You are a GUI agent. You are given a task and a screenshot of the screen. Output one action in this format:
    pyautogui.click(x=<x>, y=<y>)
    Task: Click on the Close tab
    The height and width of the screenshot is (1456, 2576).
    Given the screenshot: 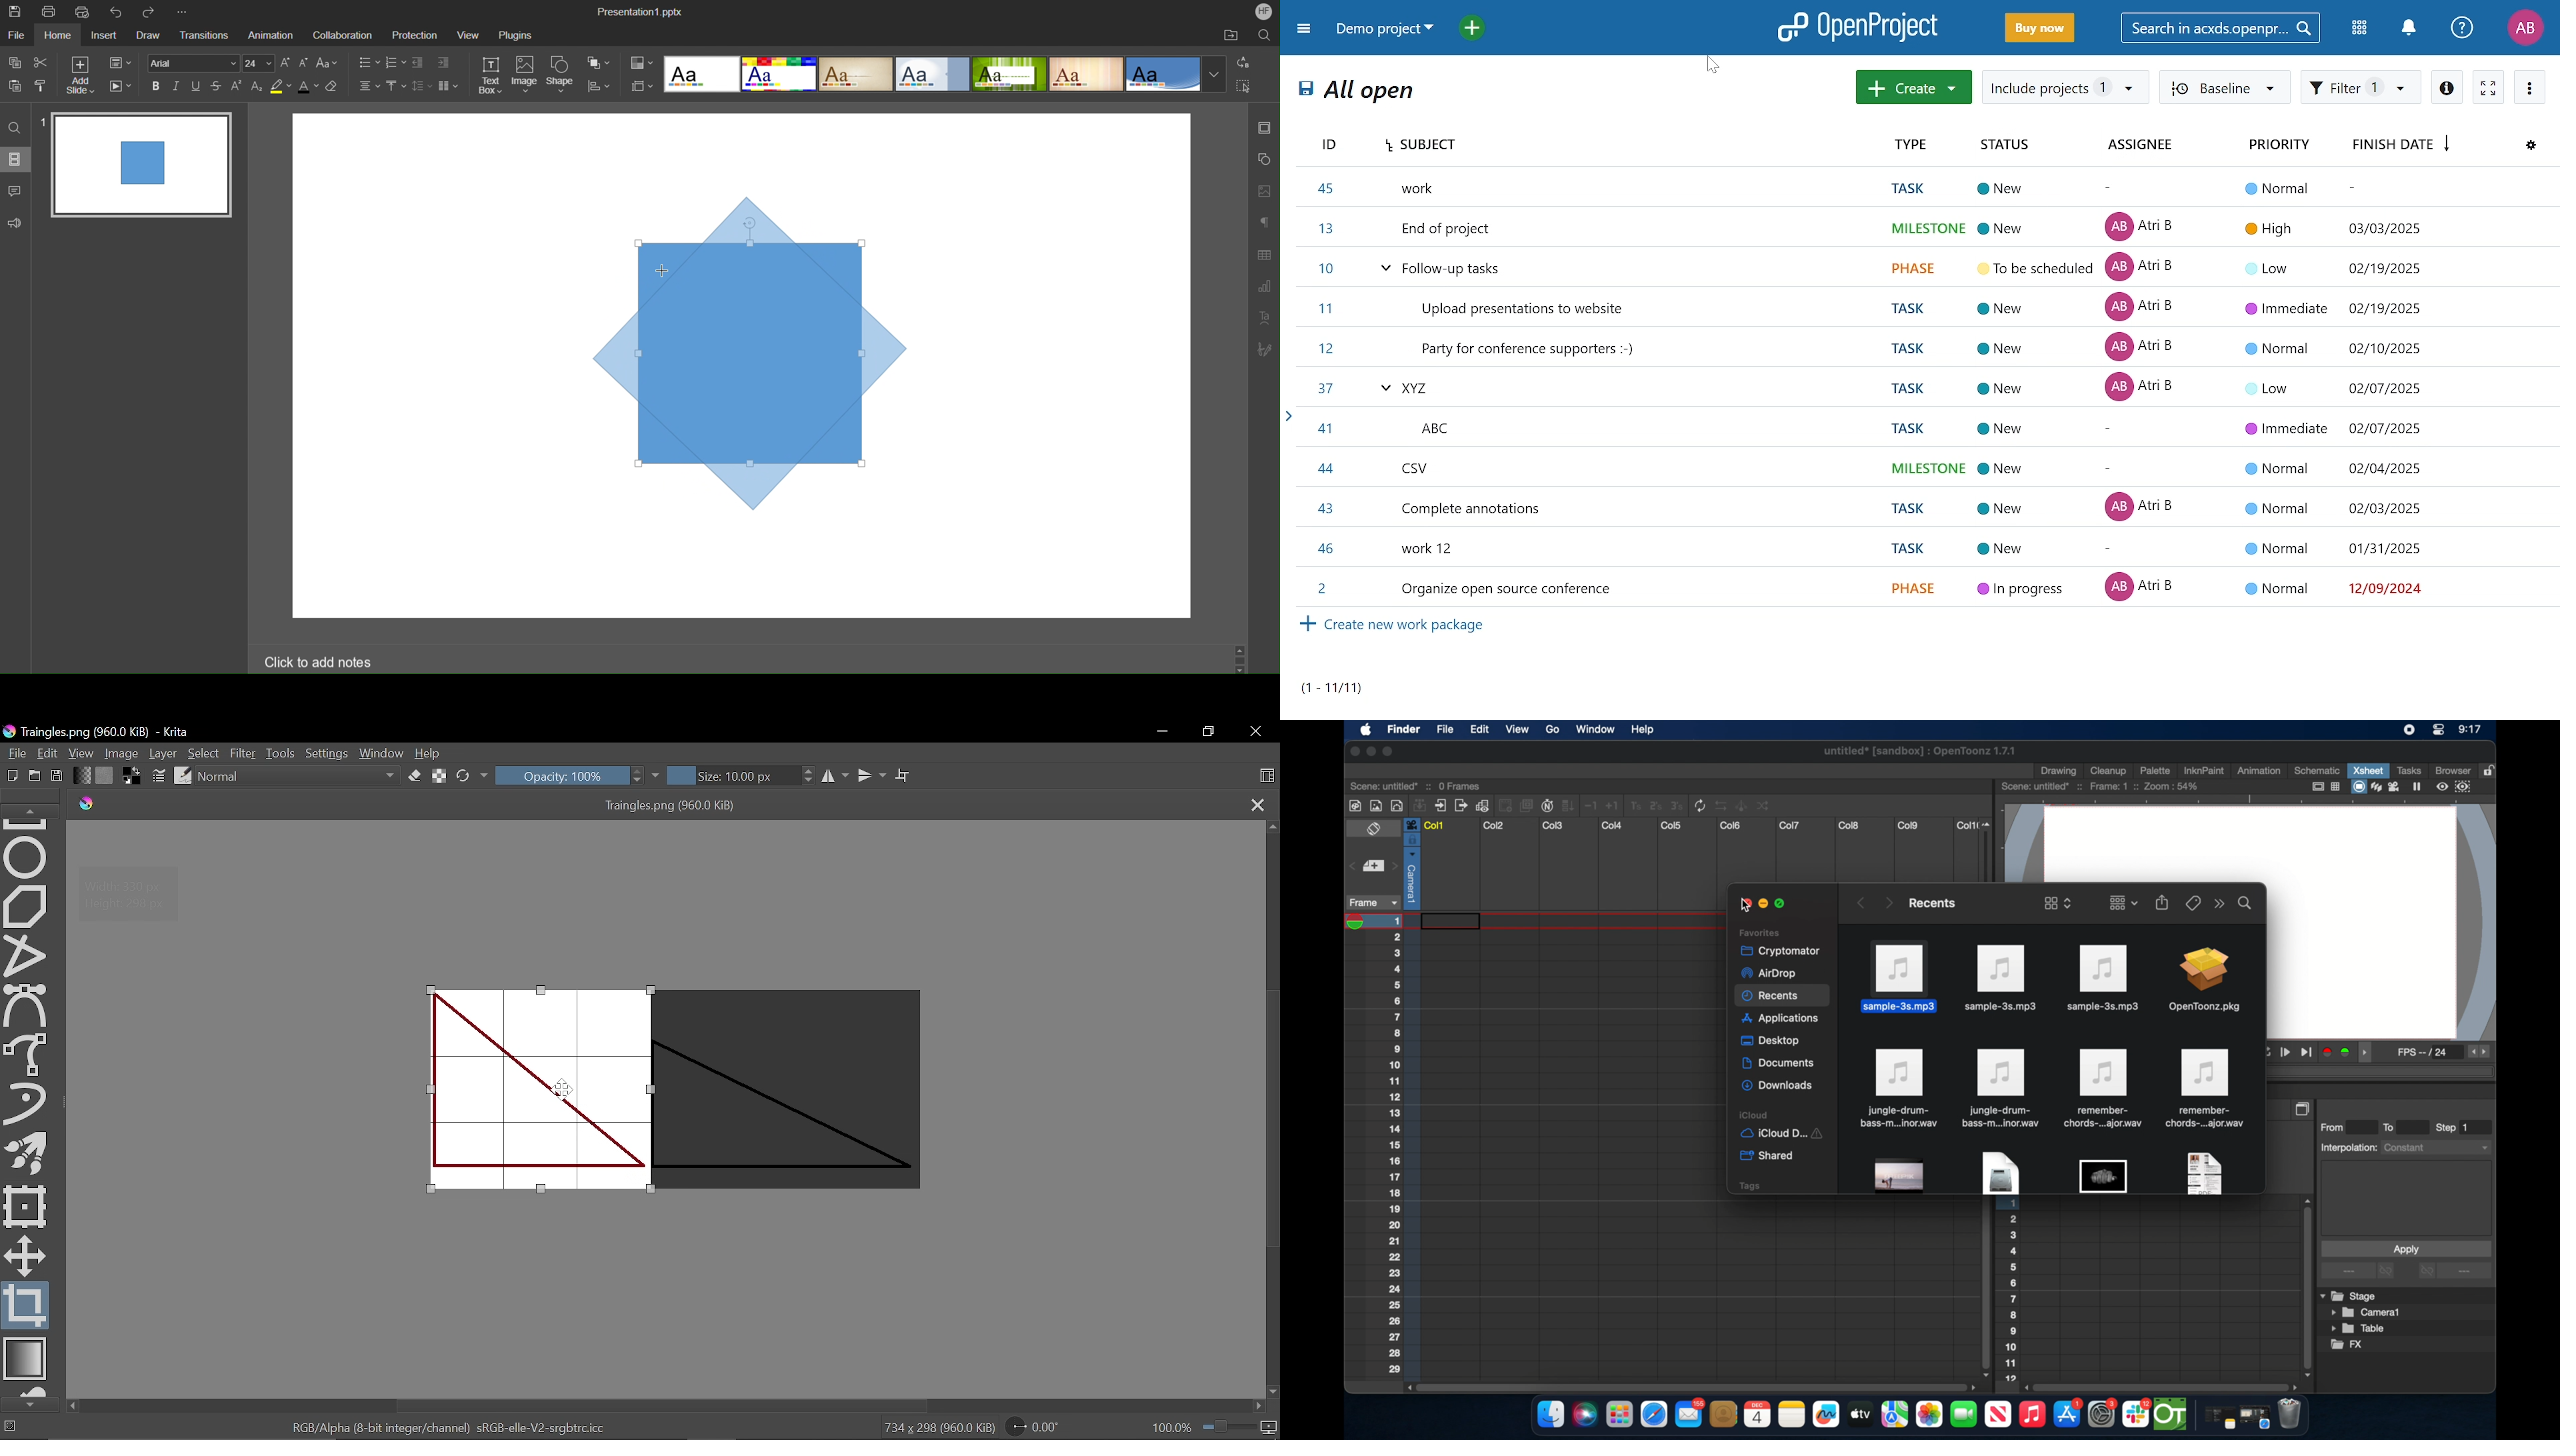 What is the action you would take?
    pyautogui.click(x=1258, y=806)
    